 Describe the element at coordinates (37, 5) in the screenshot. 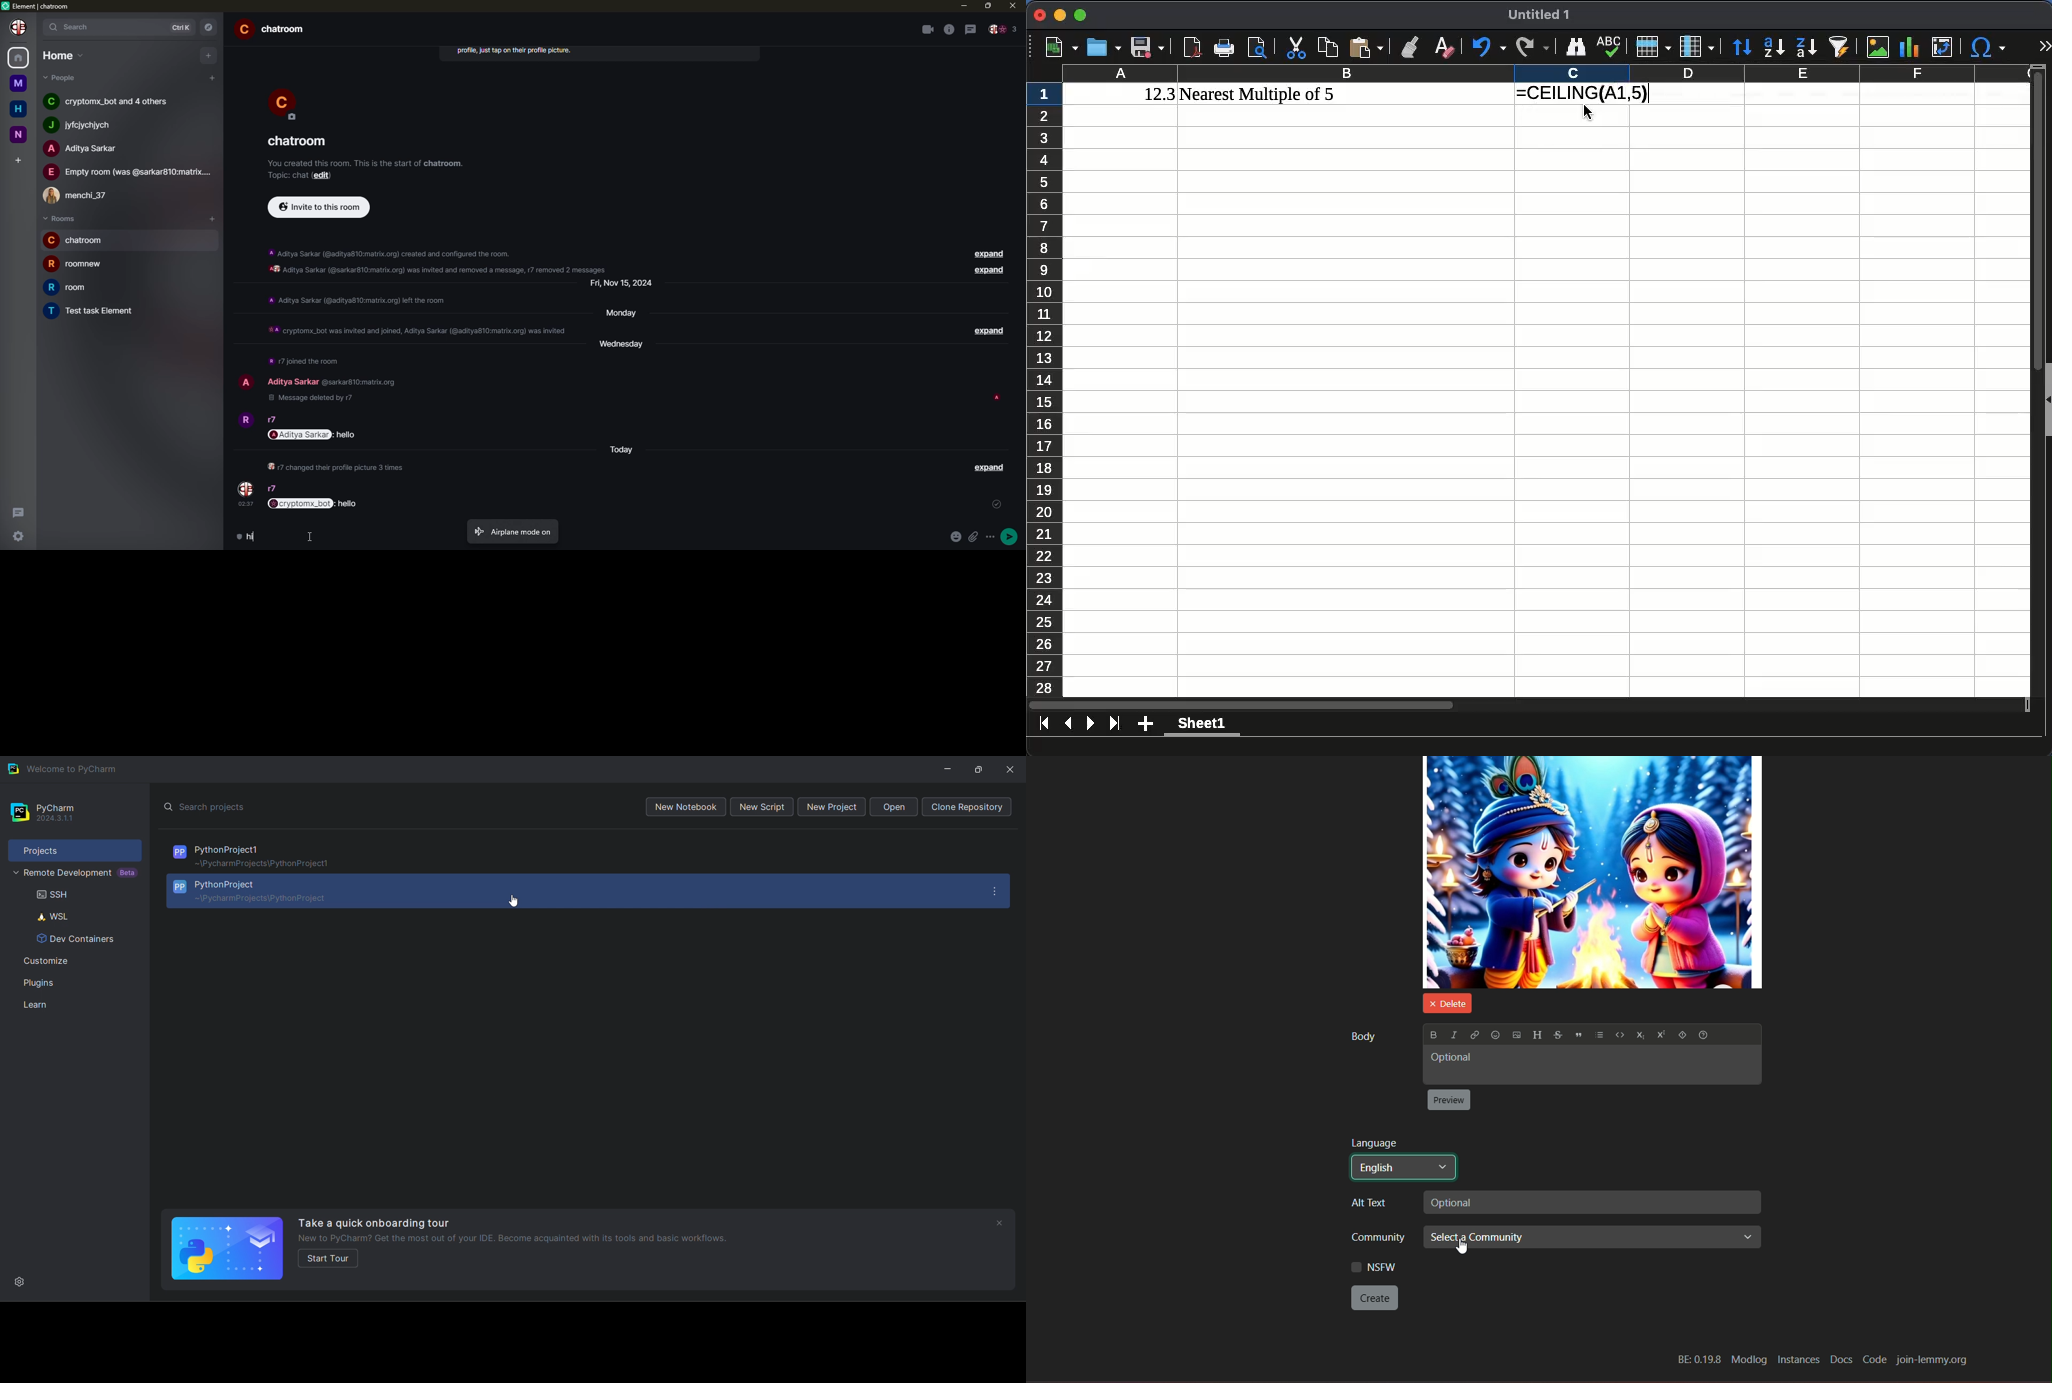

I see `element` at that location.